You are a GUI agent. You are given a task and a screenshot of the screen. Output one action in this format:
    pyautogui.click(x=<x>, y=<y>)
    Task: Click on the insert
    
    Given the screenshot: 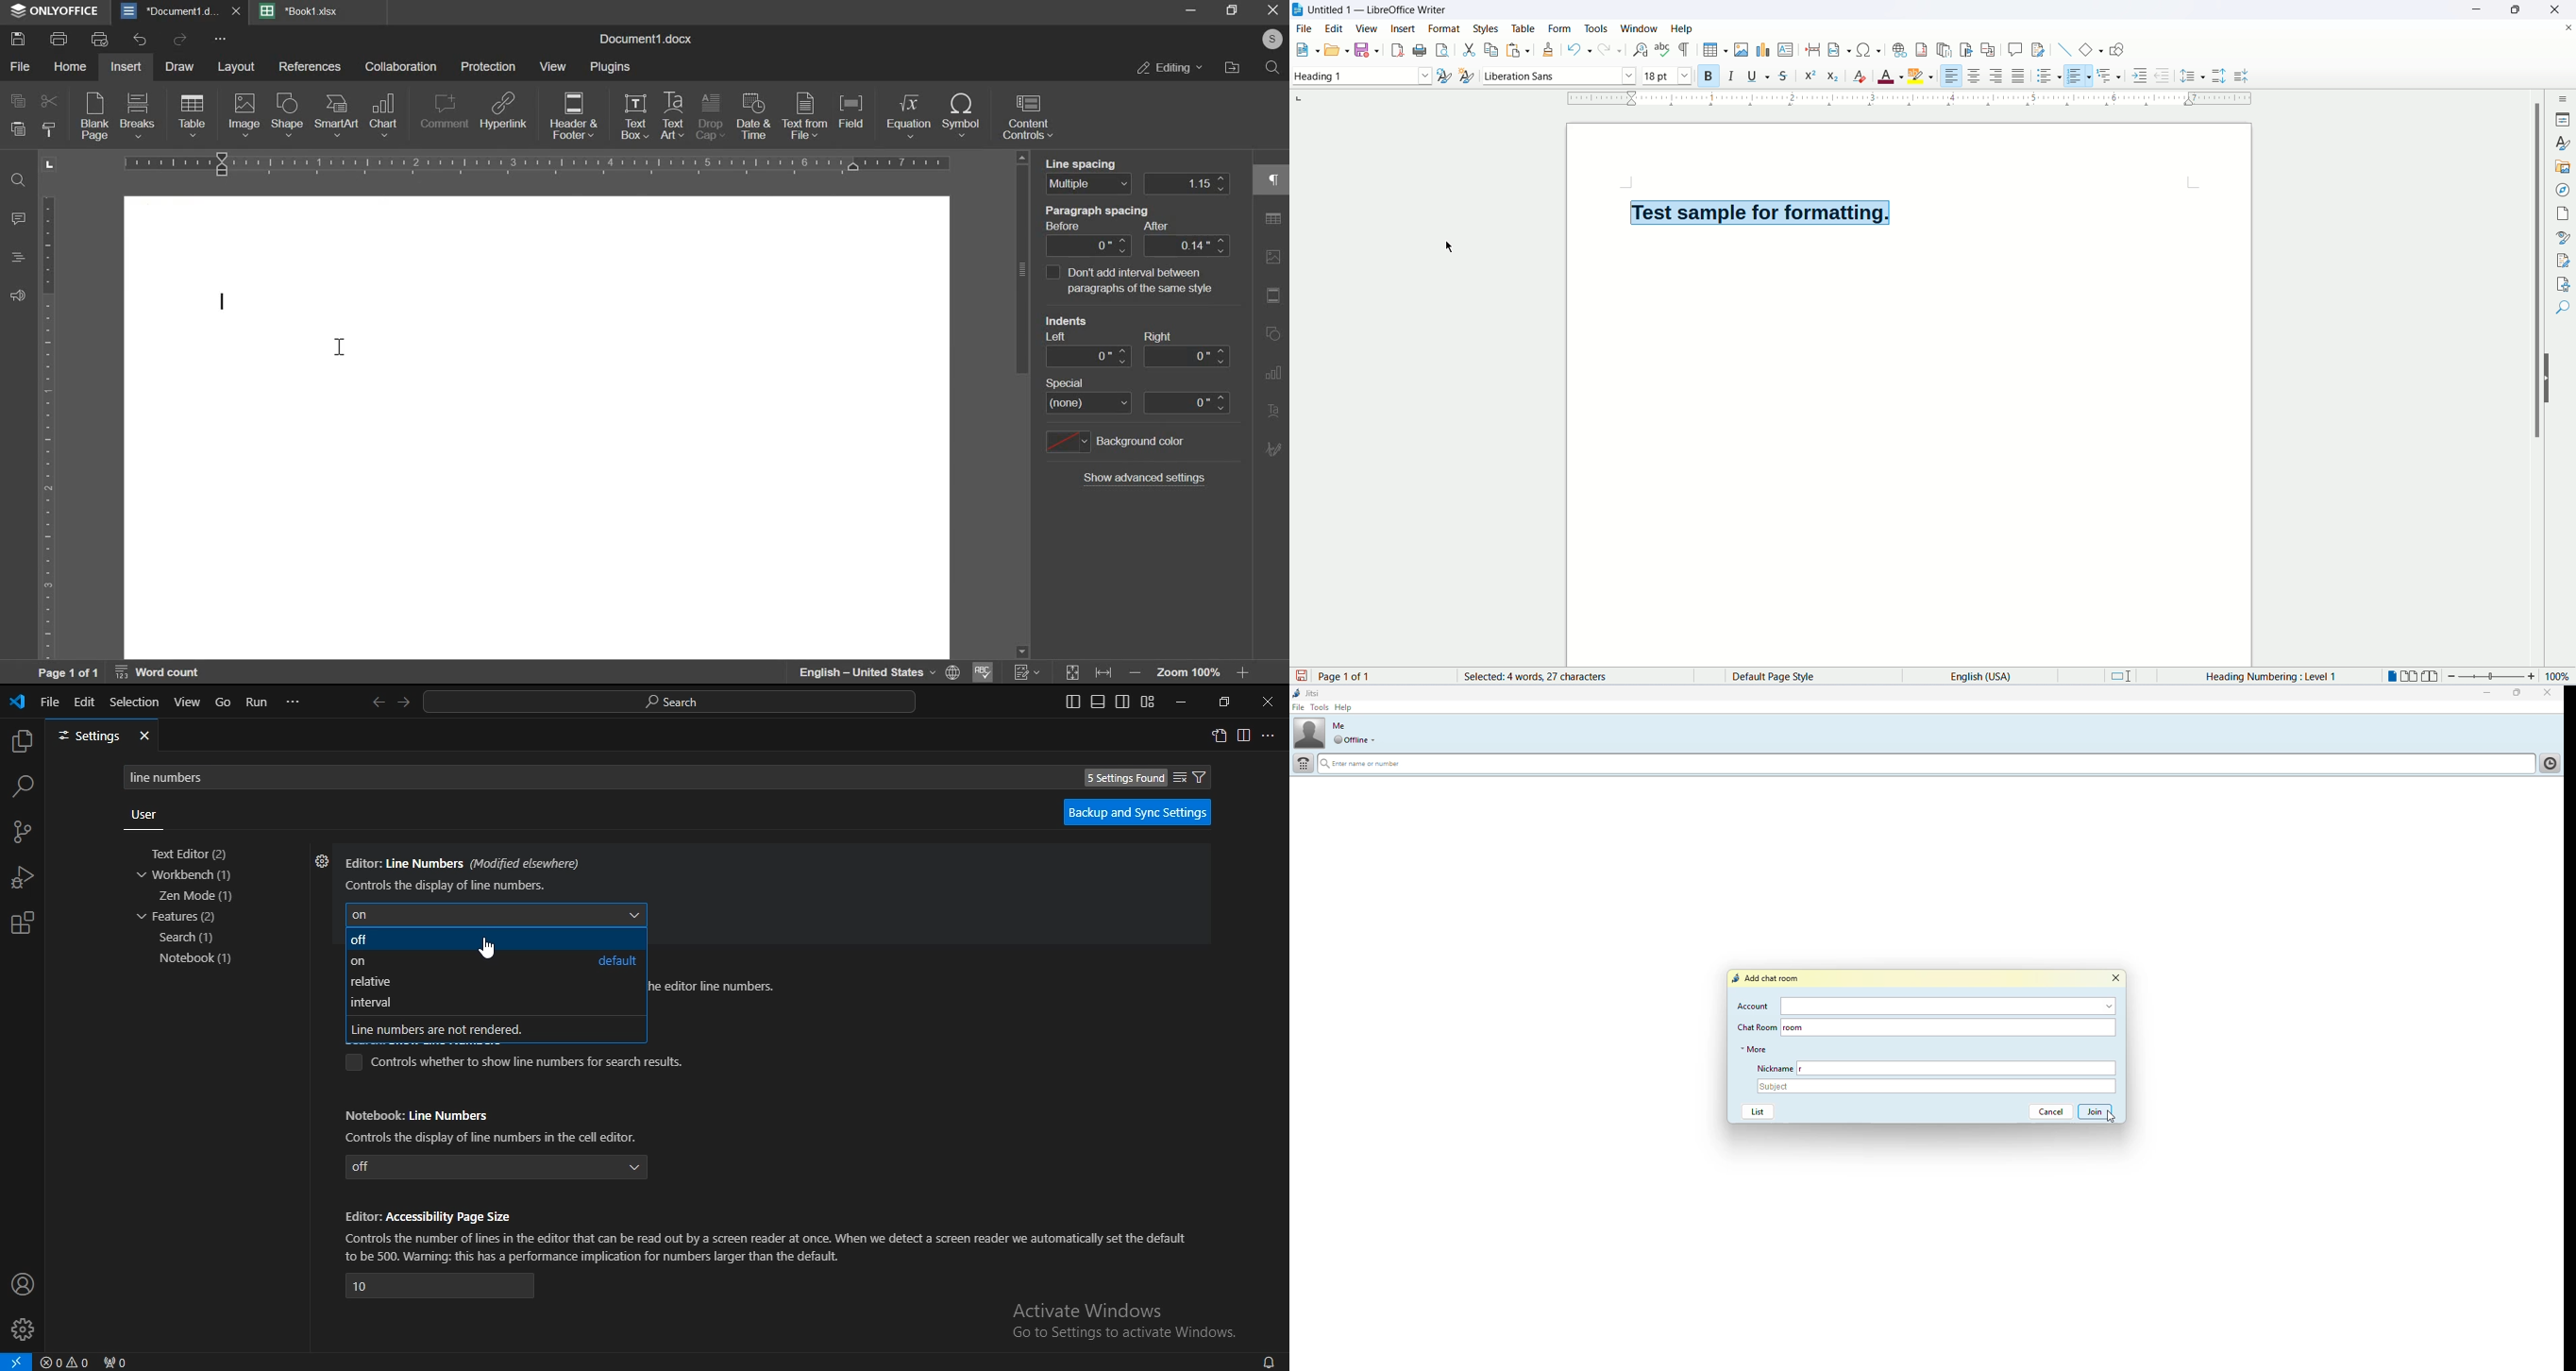 What is the action you would take?
    pyautogui.click(x=127, y=67)
    